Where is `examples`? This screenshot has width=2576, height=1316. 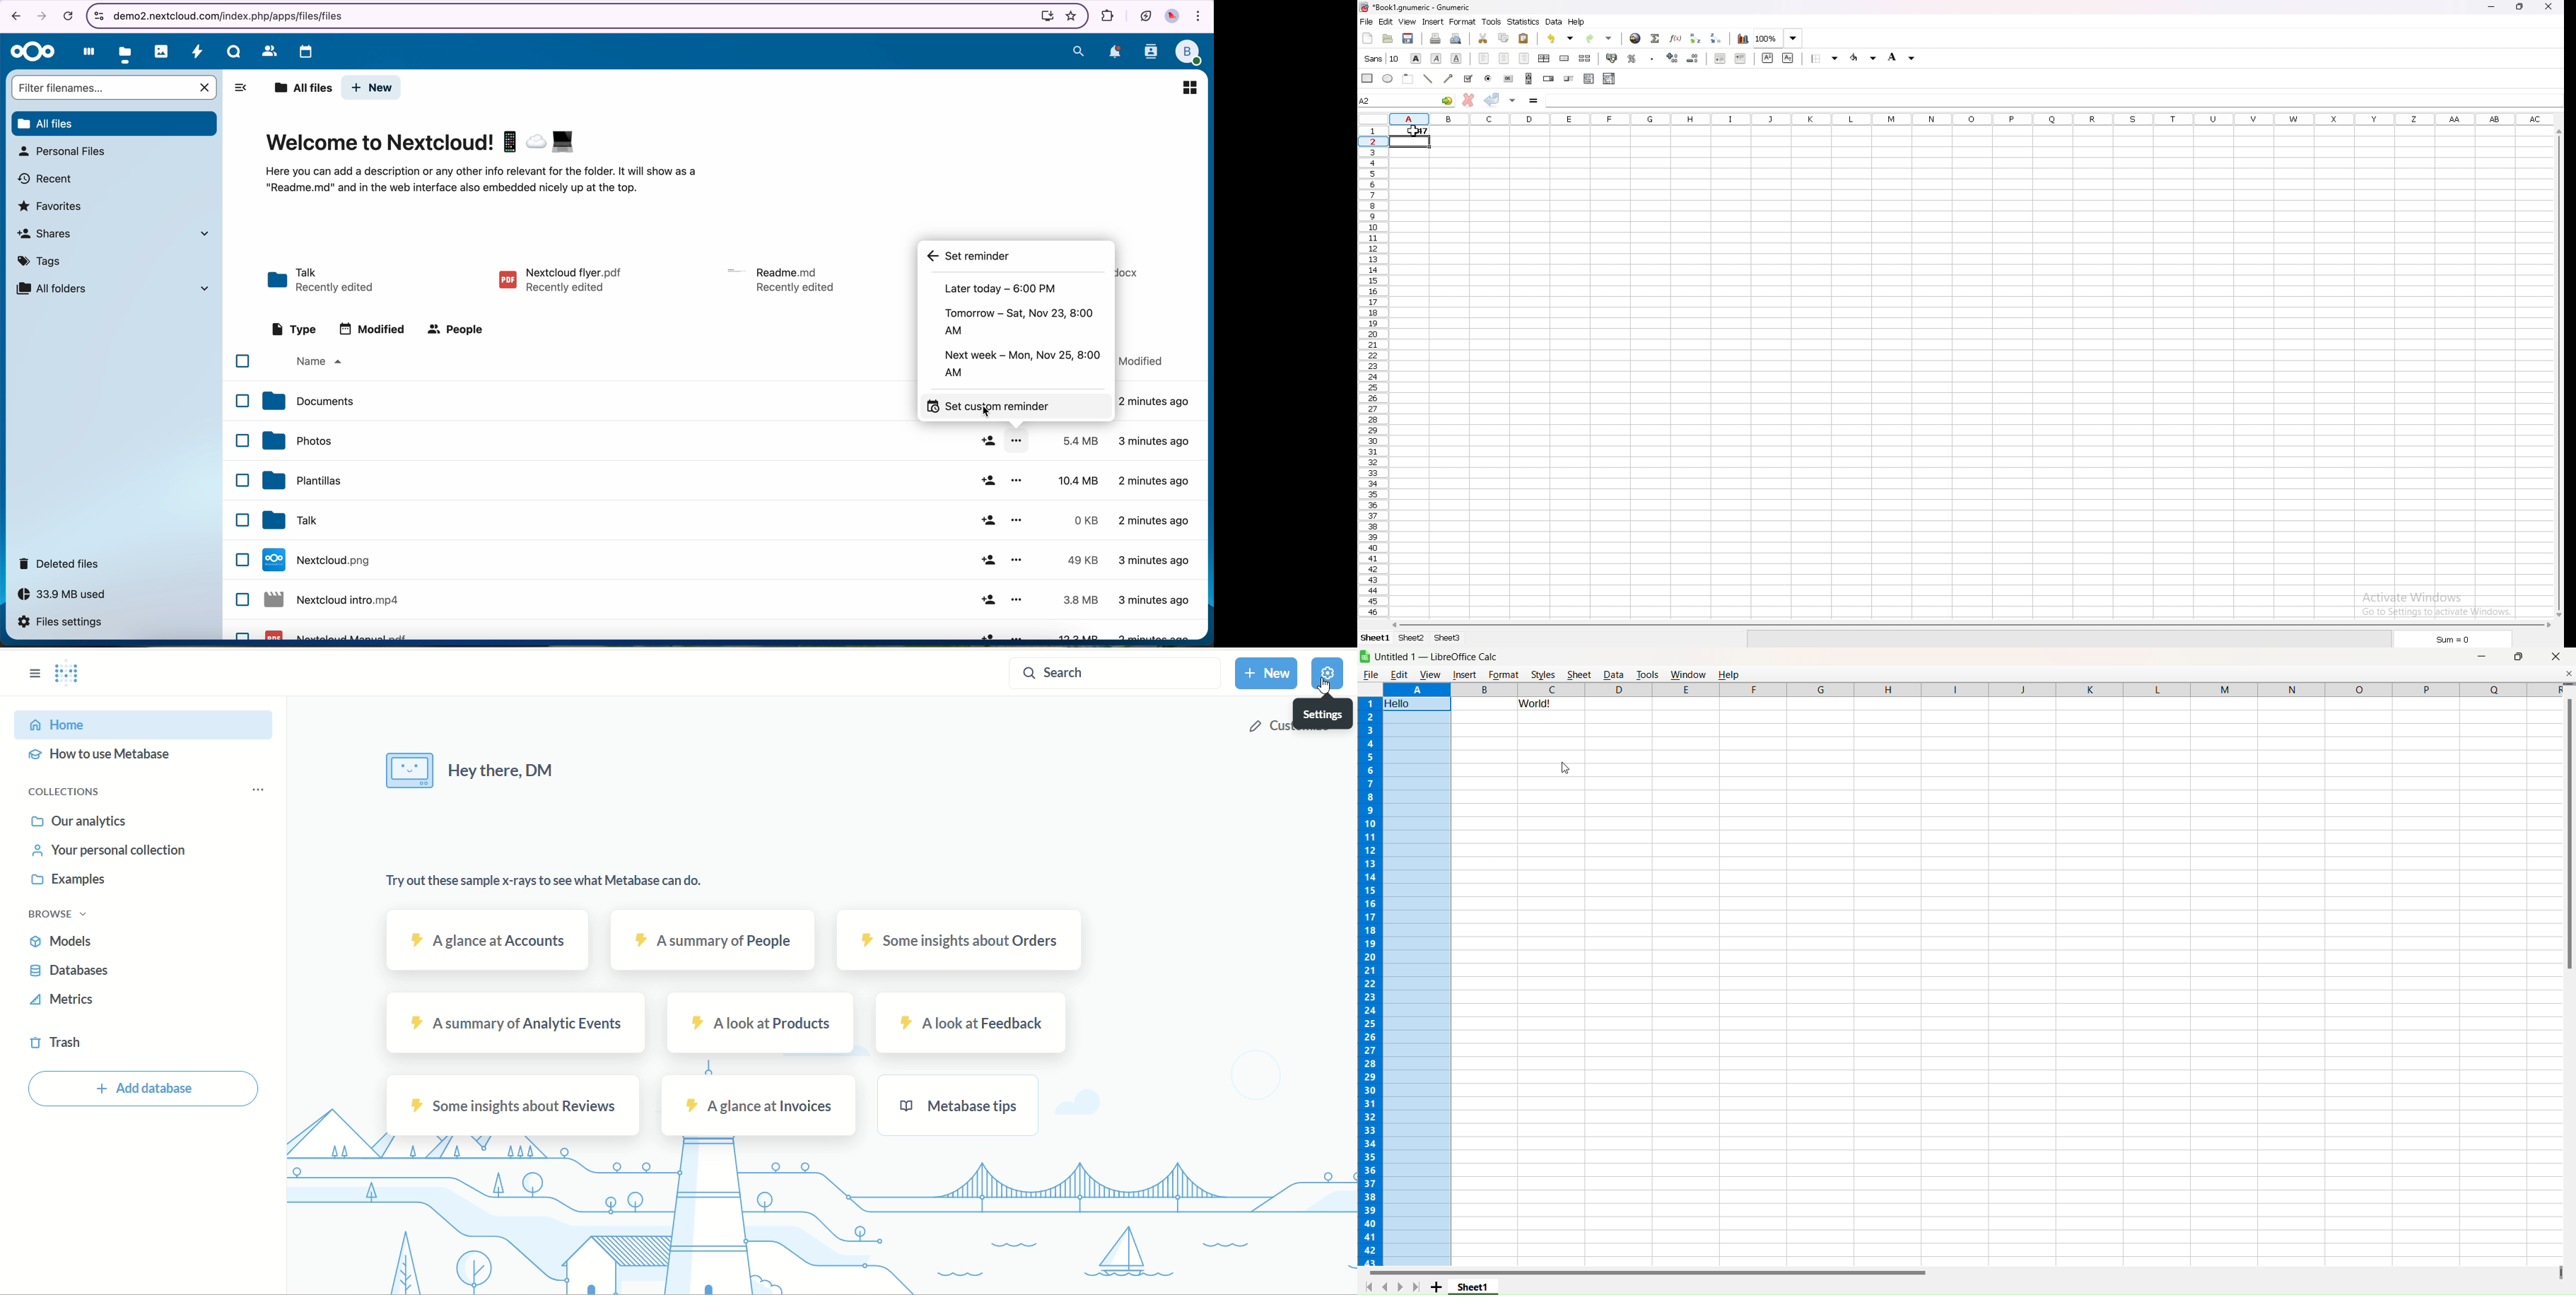 examples is located at coordinates (74, 878).